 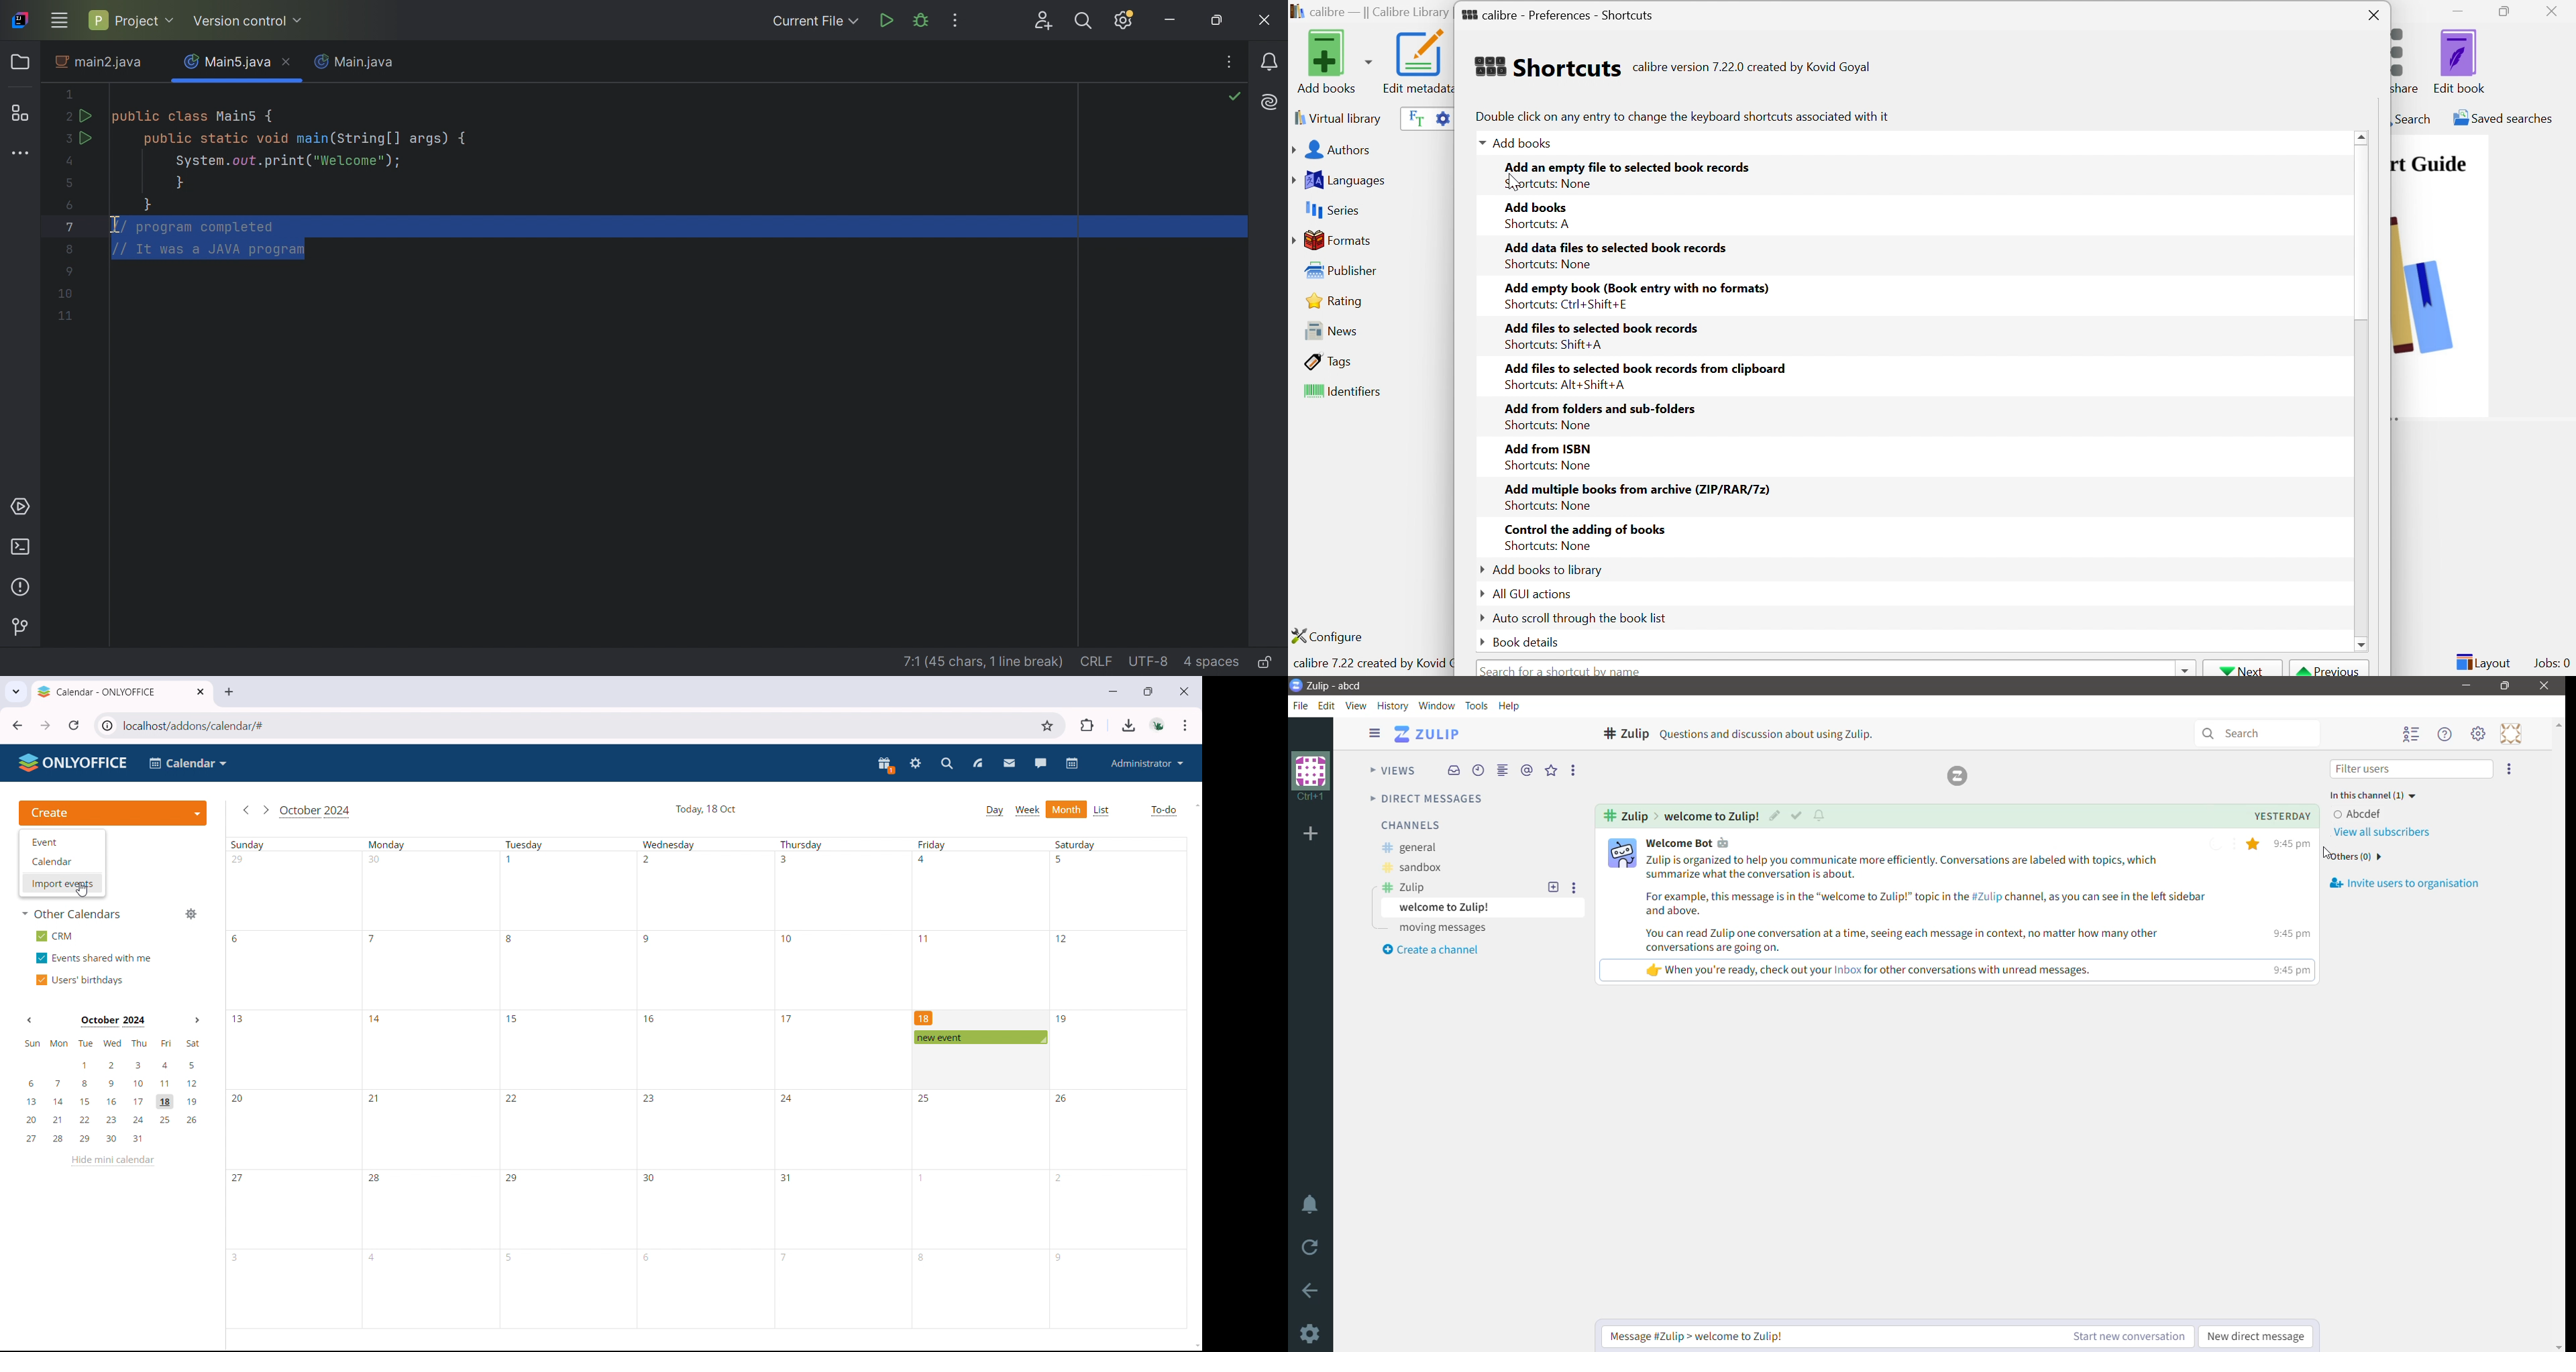 What do you see at coordinates (1440, 929) in the screenshot?
I see `moving messages` at bounding box center [1440, 929].